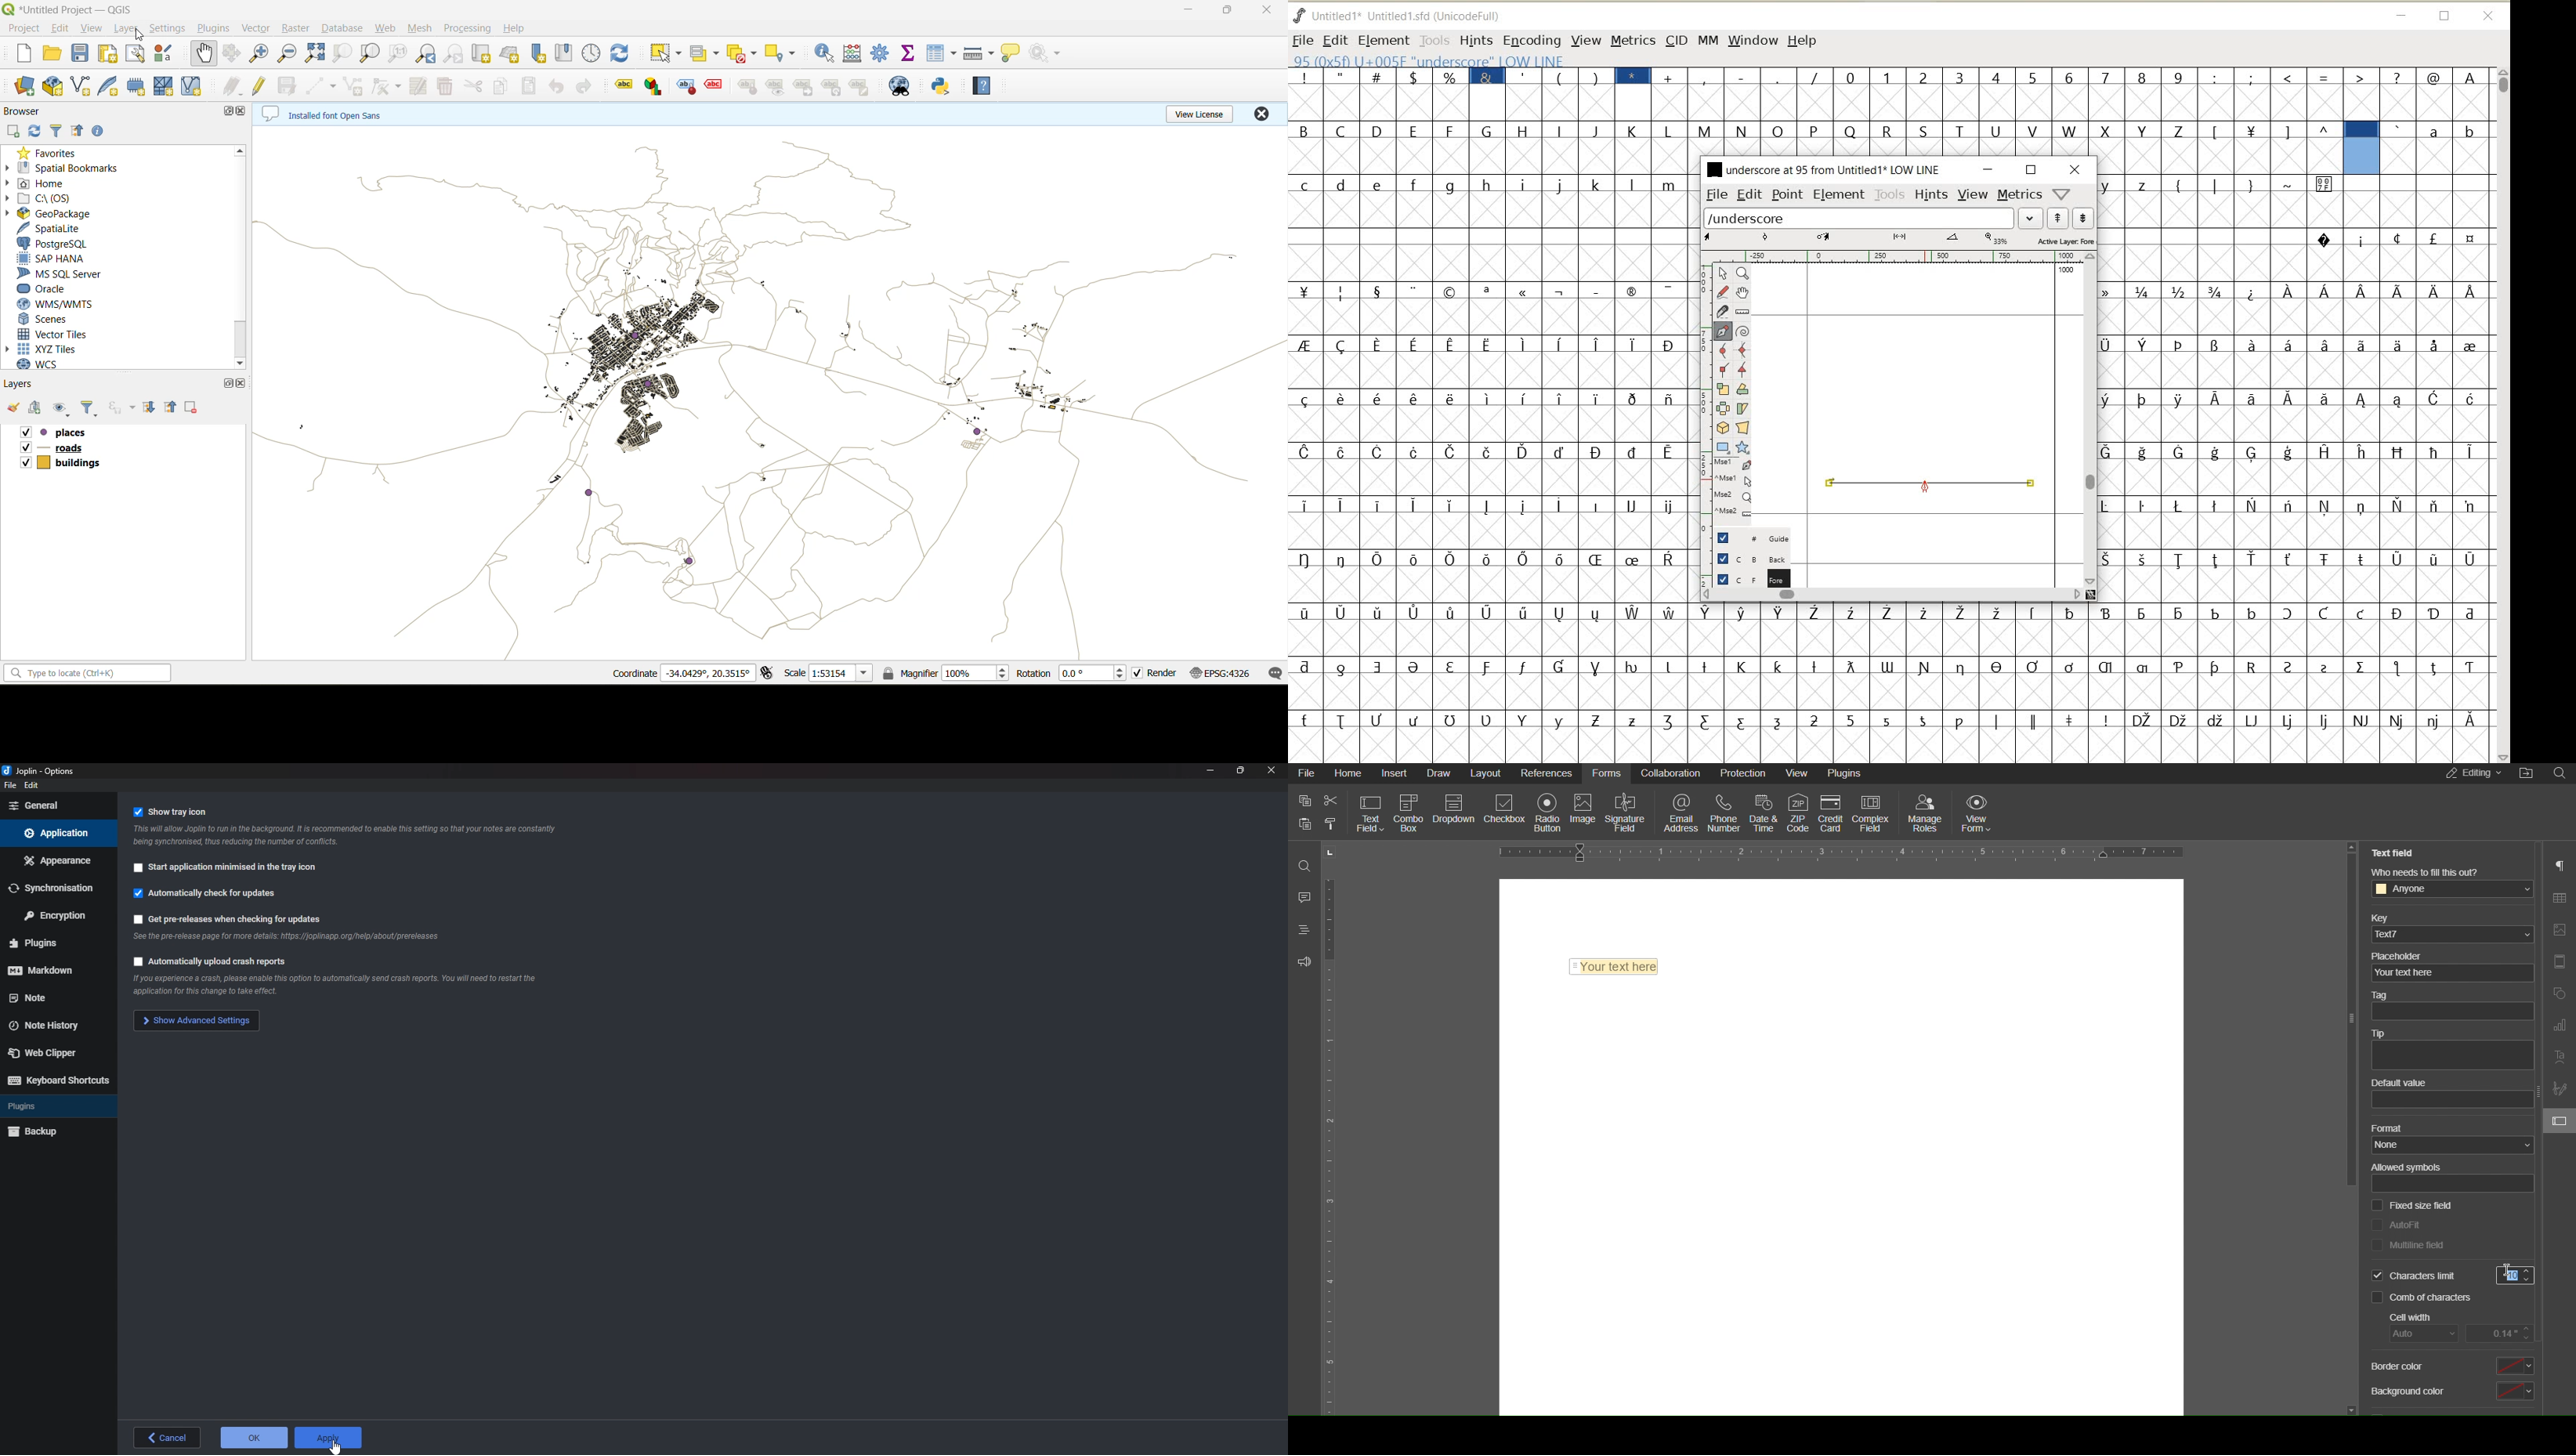 The width and height of the screenshot is (2576, 1456). What do you see at coordinates (1271, 771) in the screenshot?
I see `close` at bounding box center [1271, 771].